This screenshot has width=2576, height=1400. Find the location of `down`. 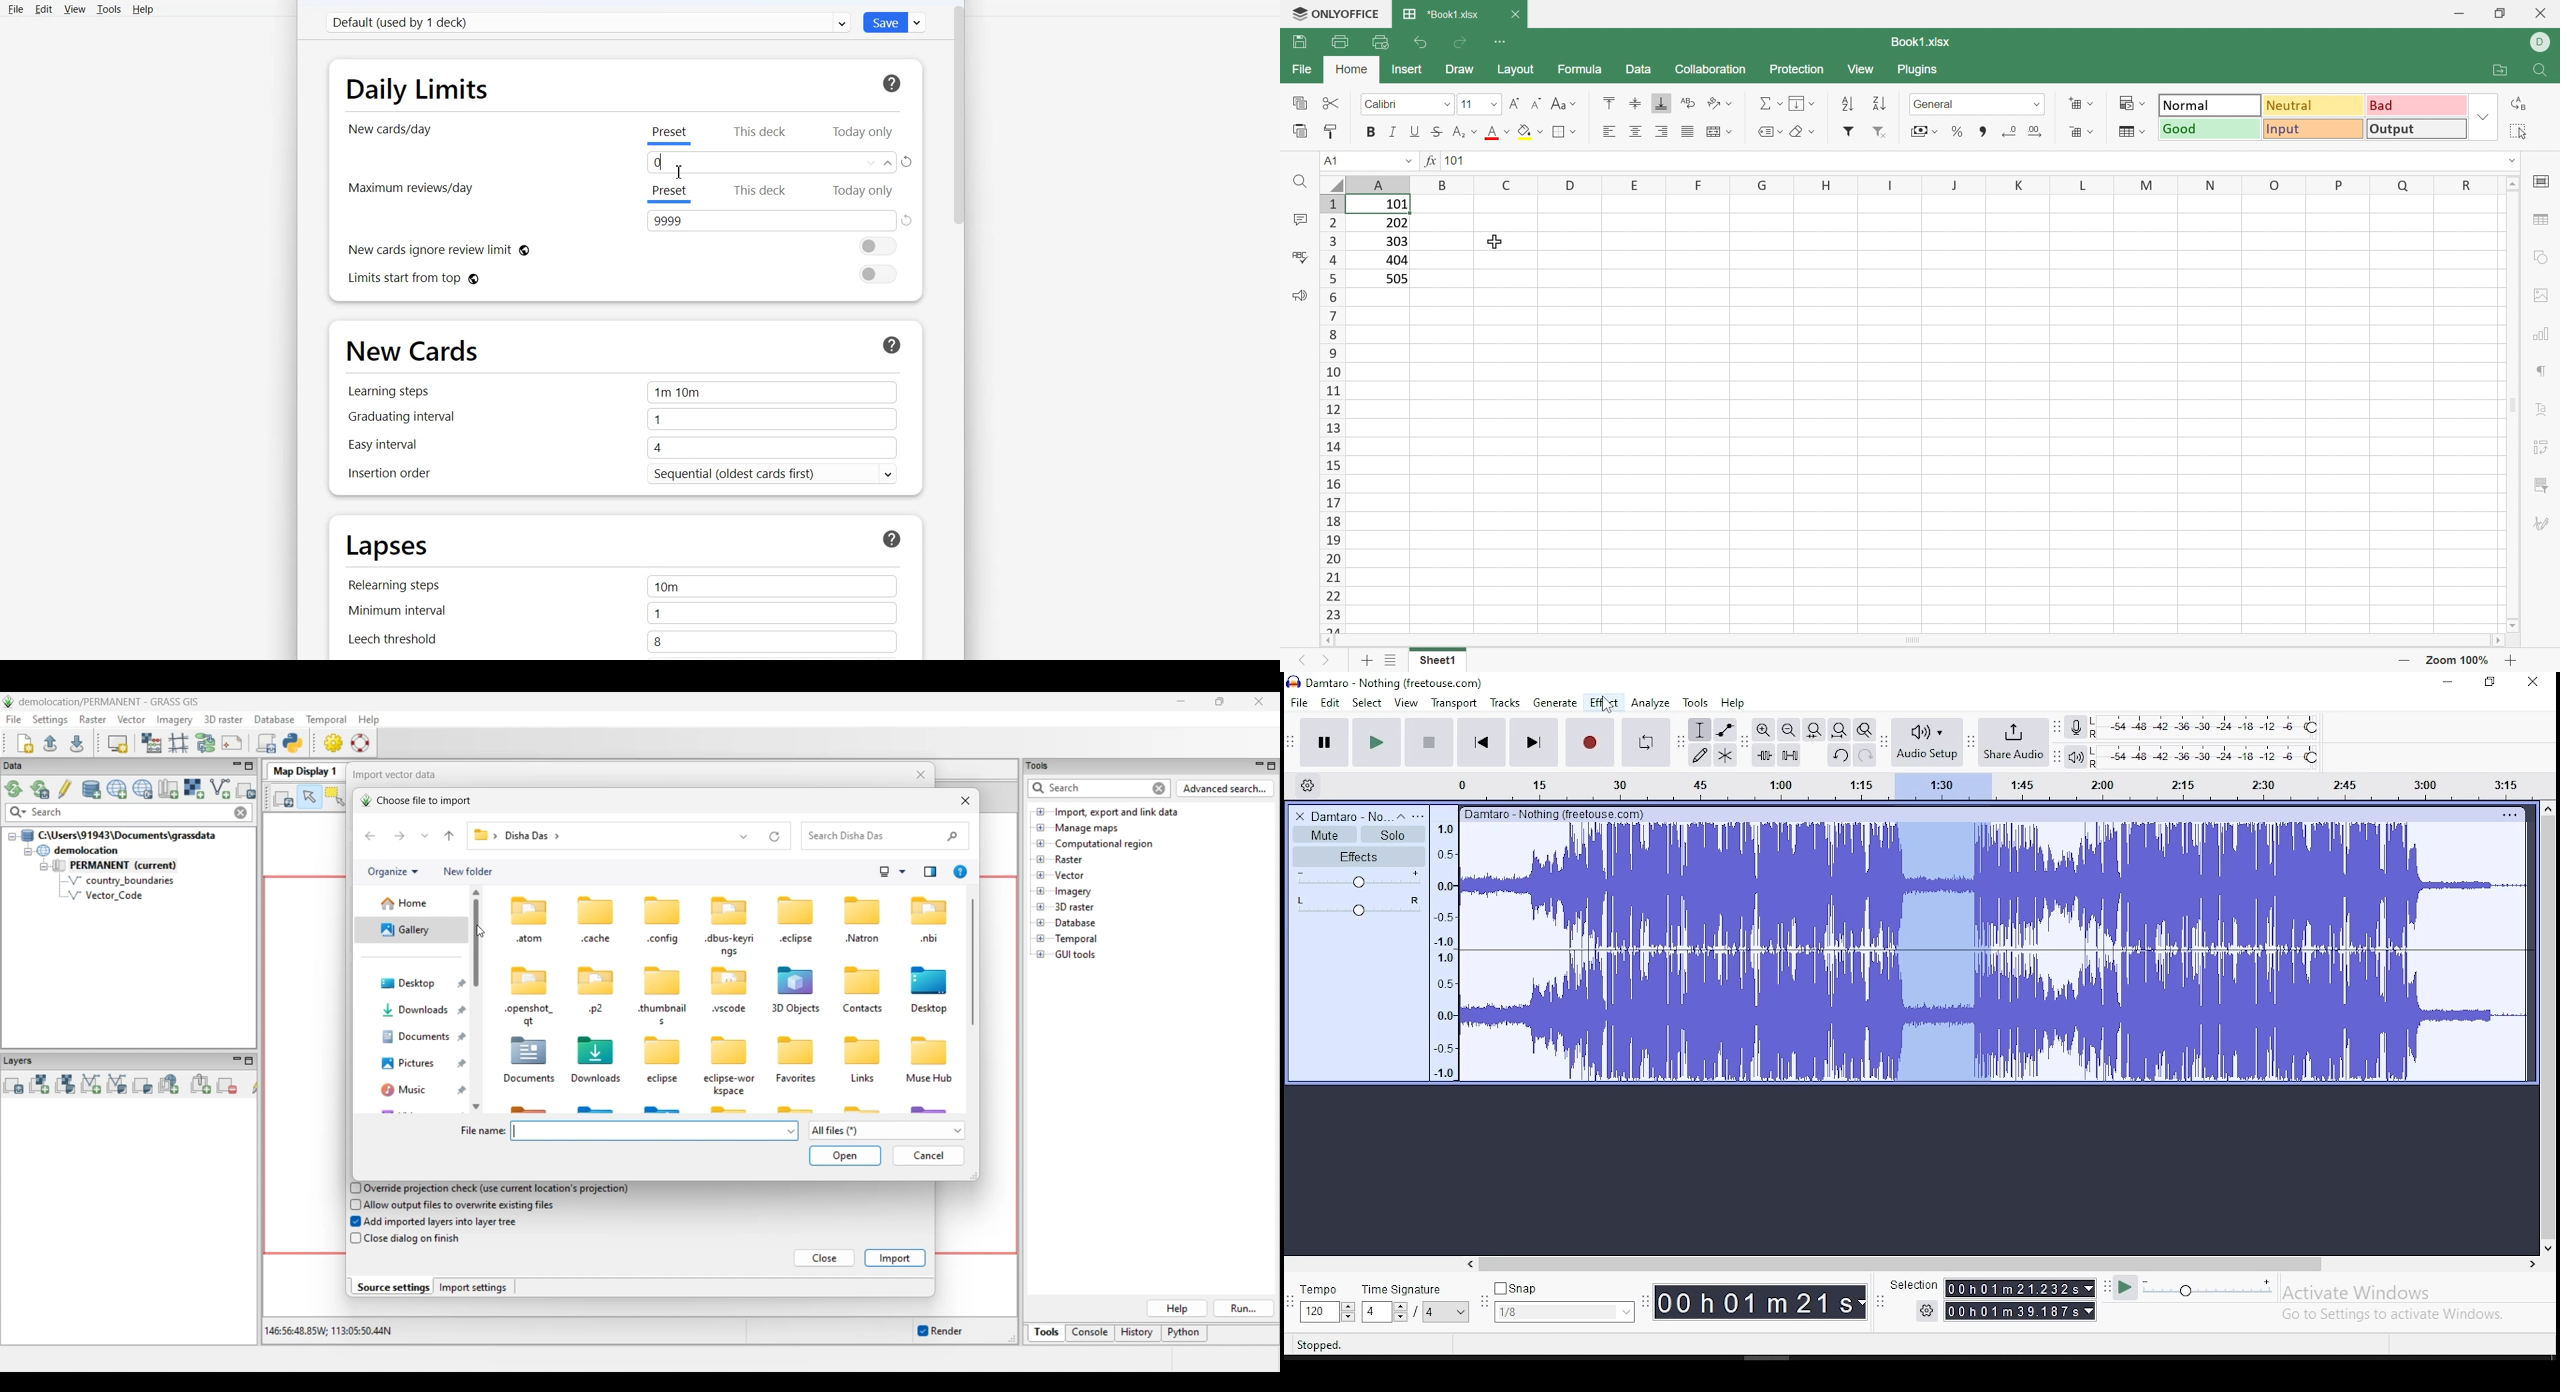

down is located at coordinates (2547, 1245).